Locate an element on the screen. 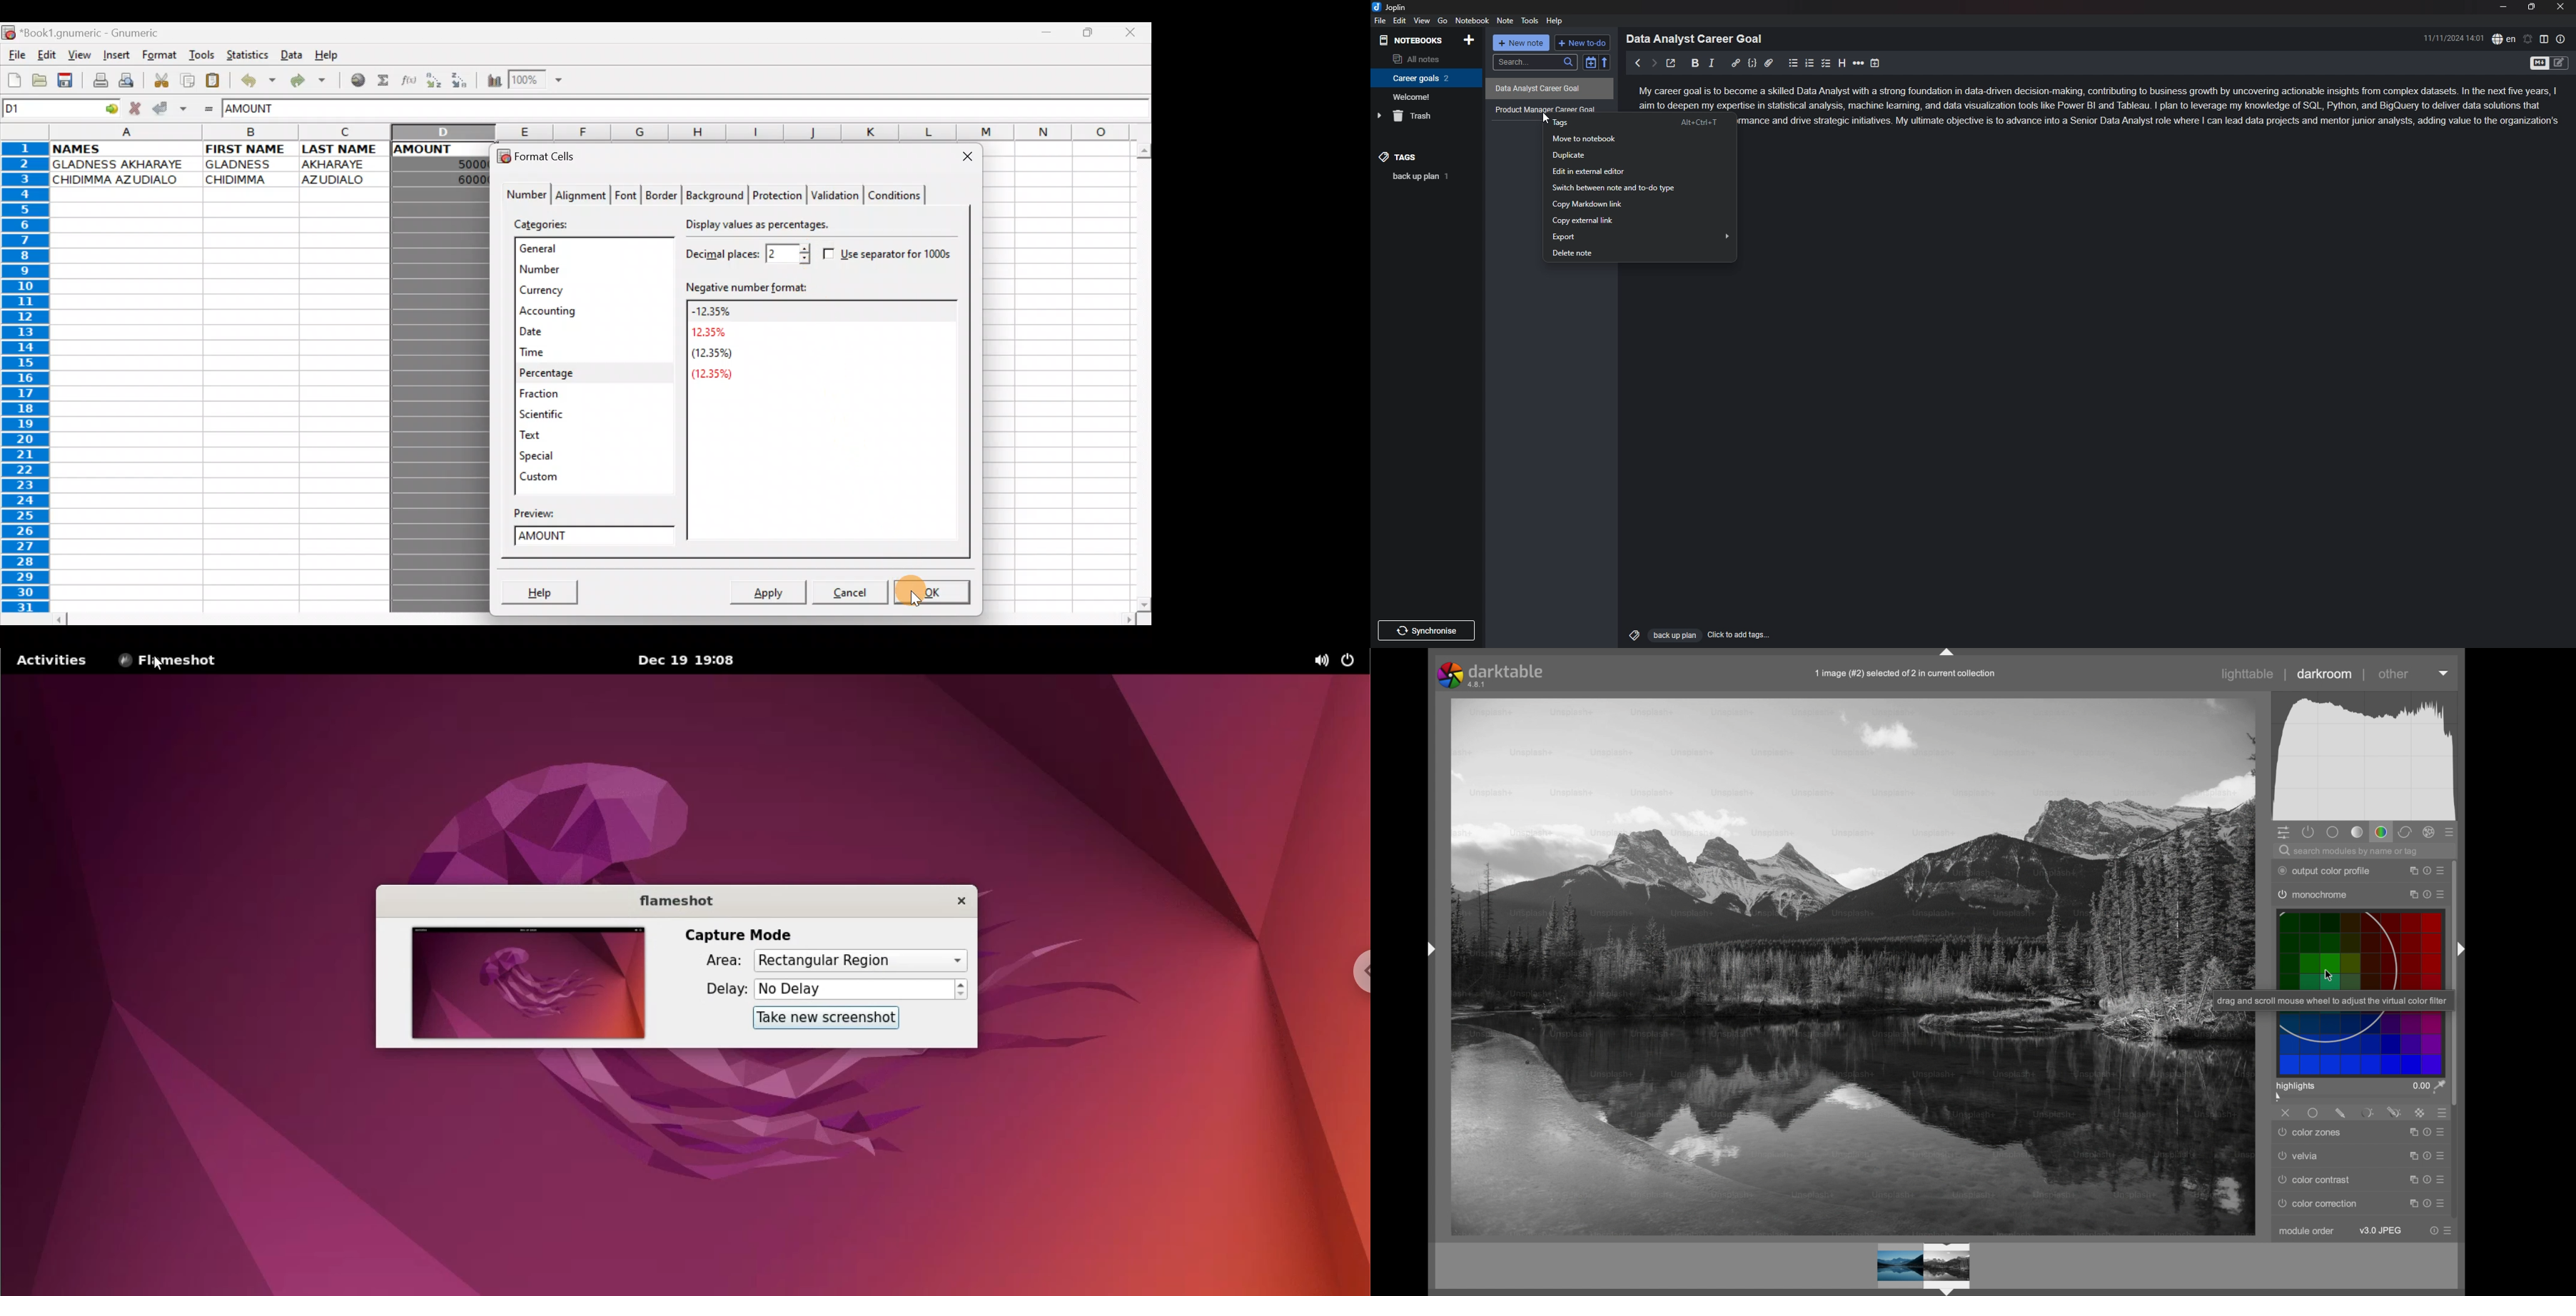 Image resolution: width=2576 pixels, height=1316 pixels. Create new workbook is located at coordinates (13, 80).